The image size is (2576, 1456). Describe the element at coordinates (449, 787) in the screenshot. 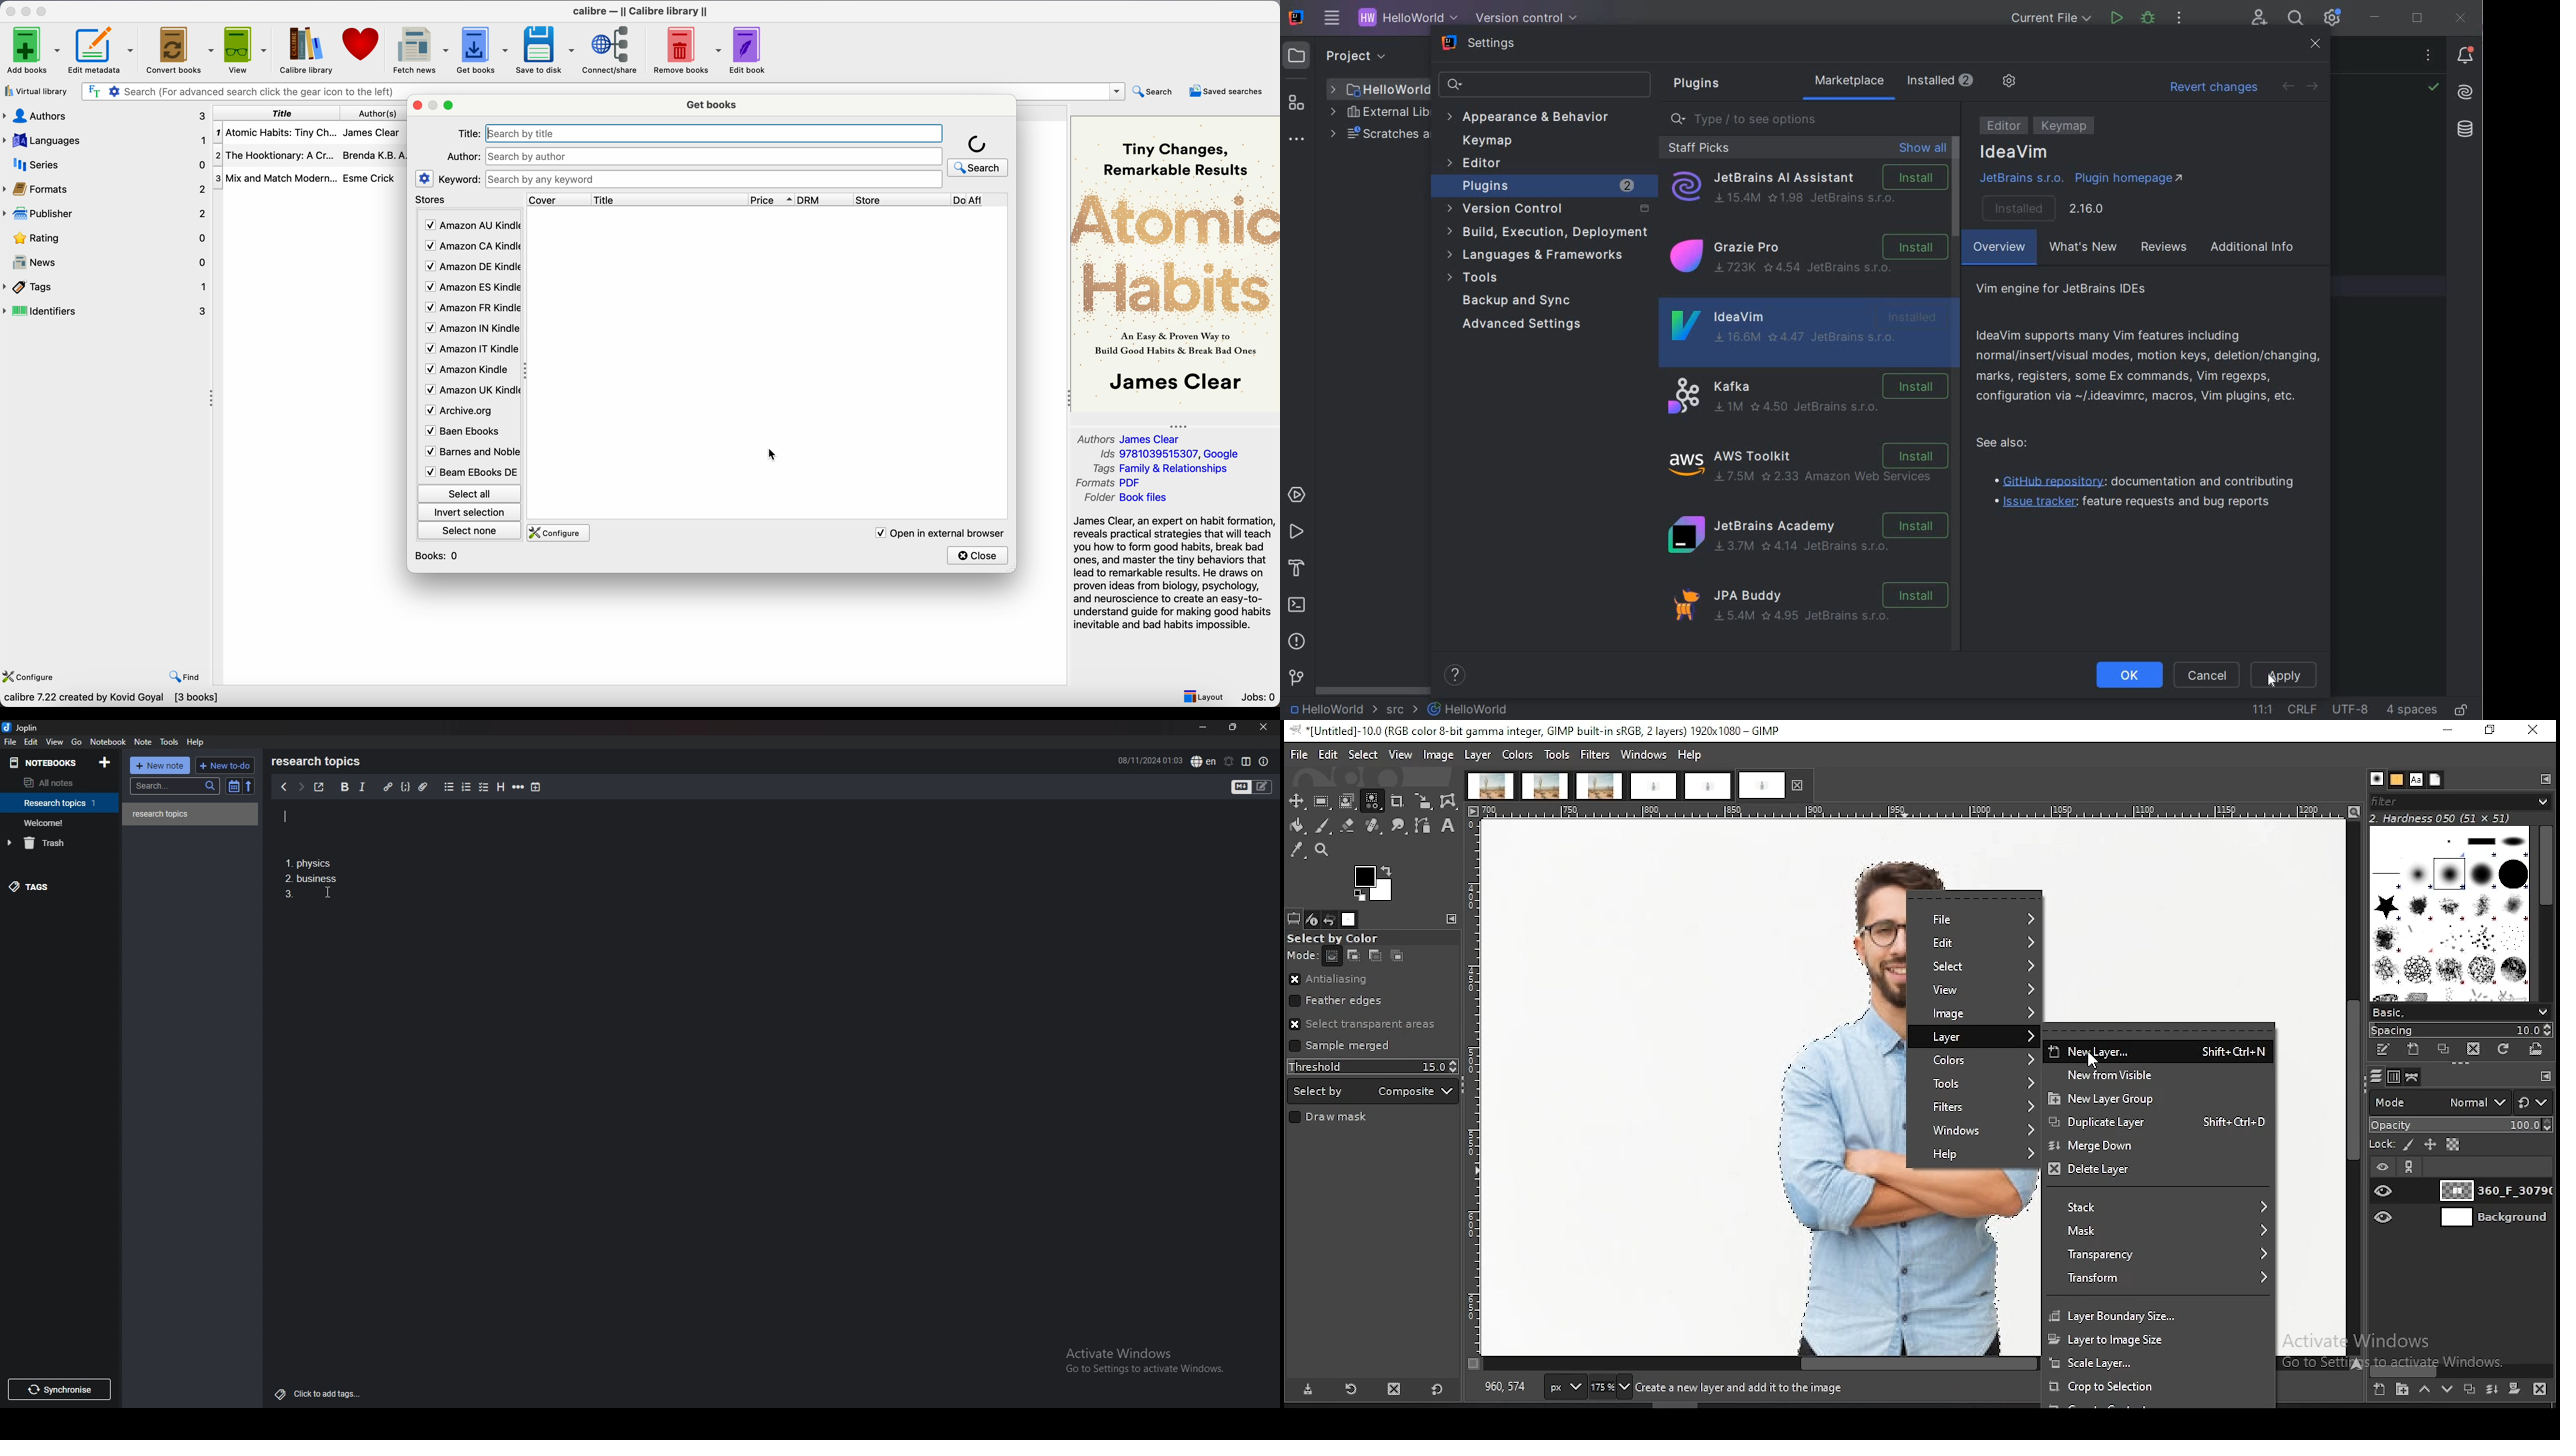

I see `bullet list` at that location.